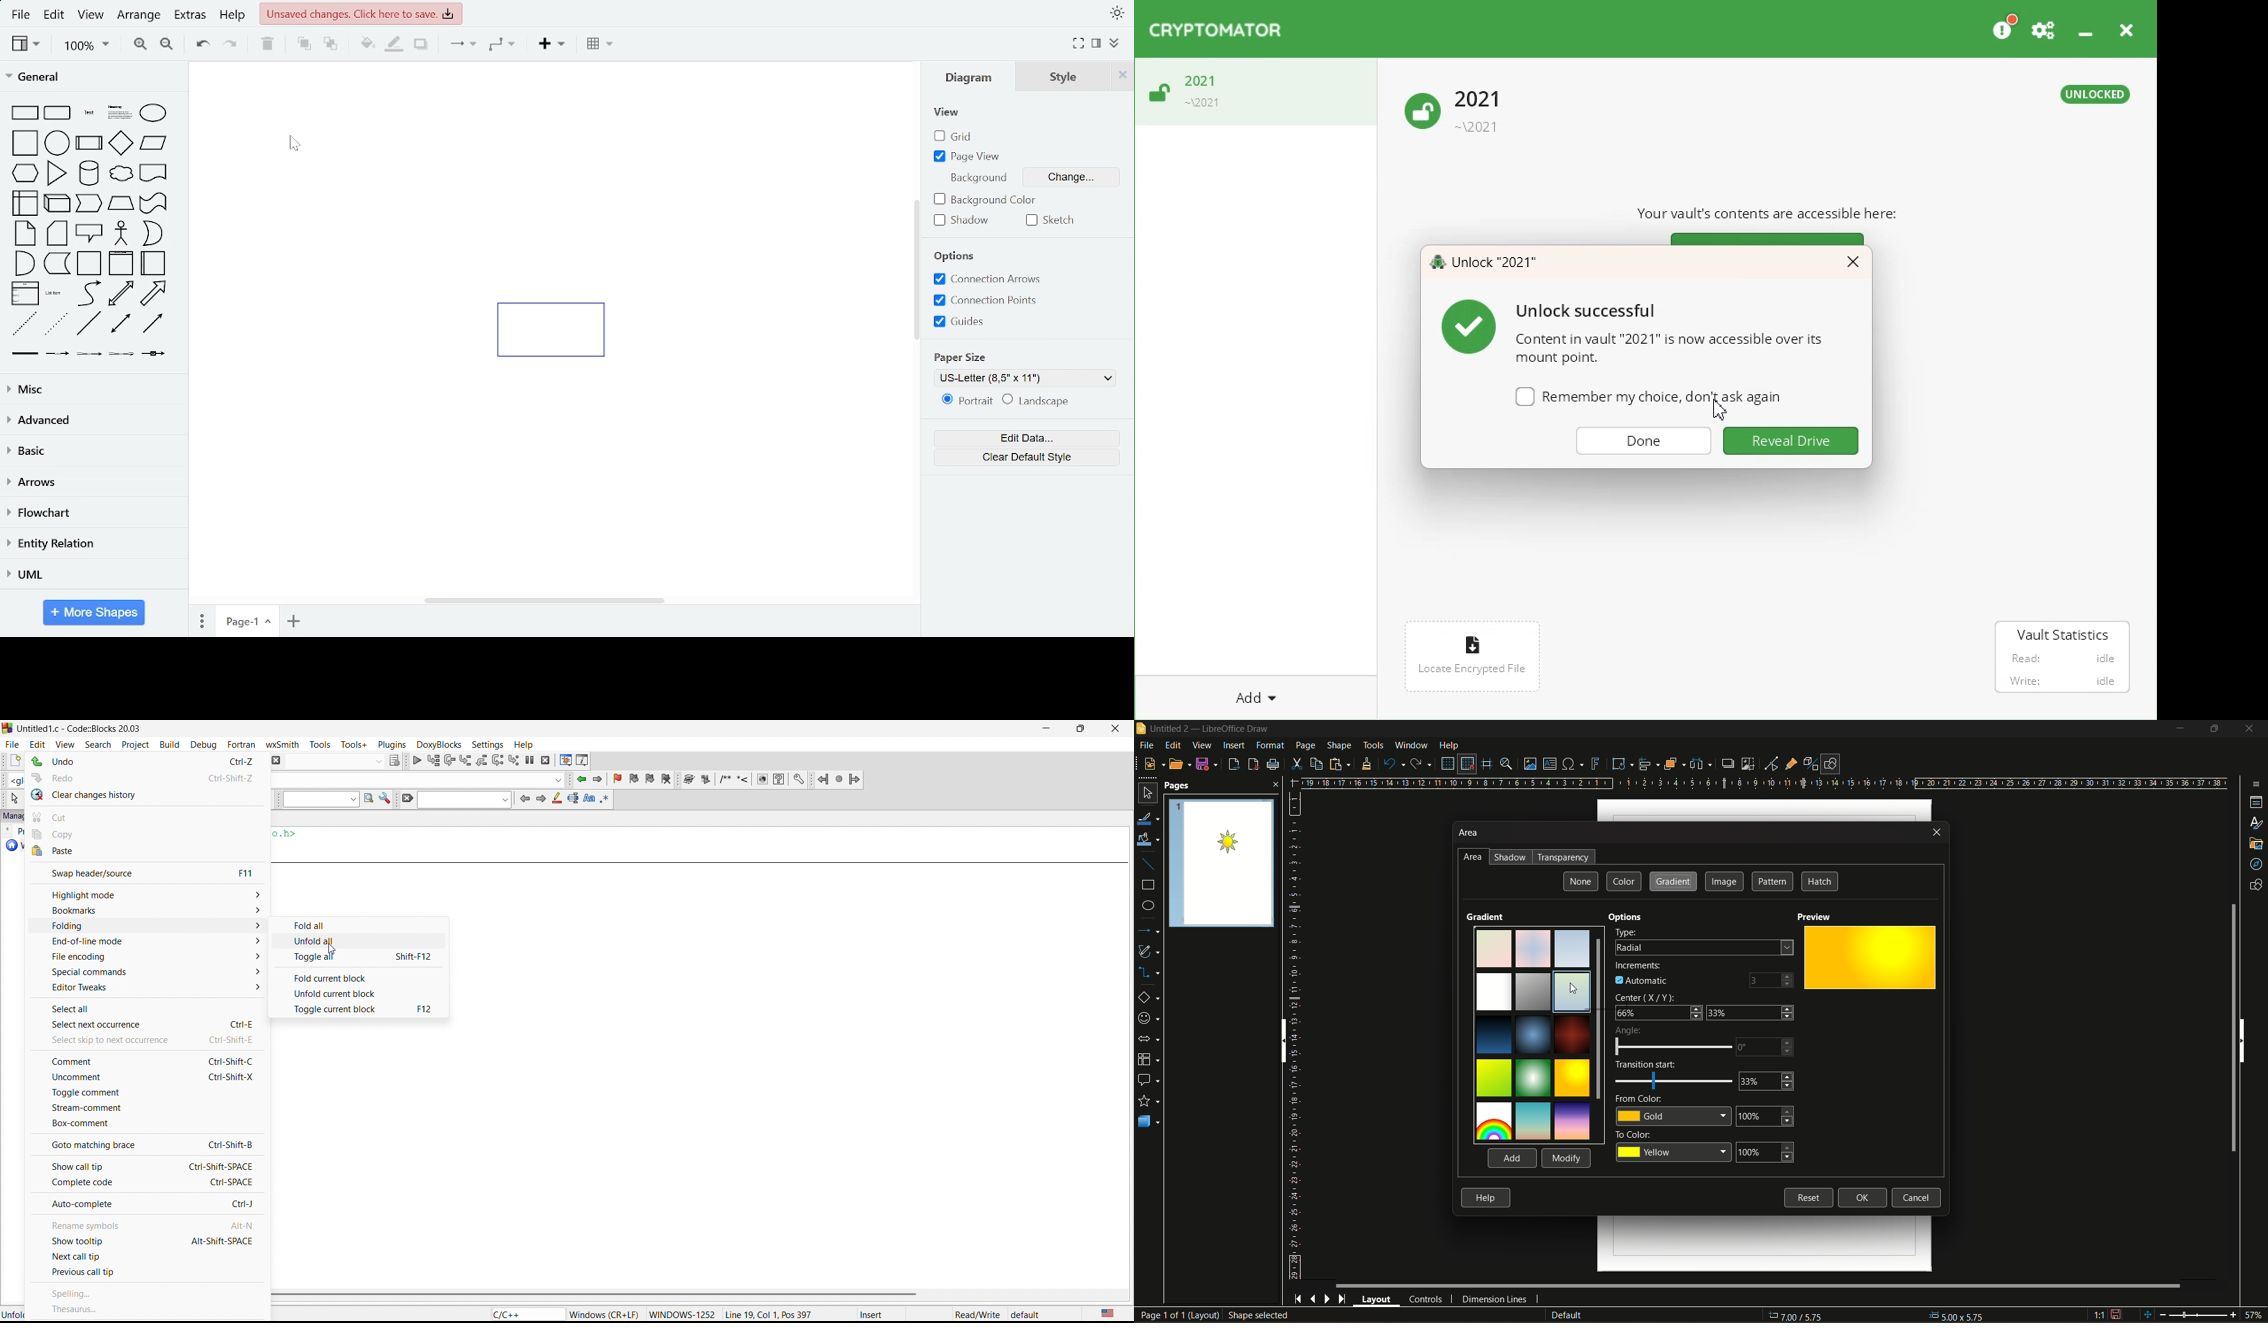 The height and width of the screenshot is (1344, 2268). I want to click on help, so click(522, 744).